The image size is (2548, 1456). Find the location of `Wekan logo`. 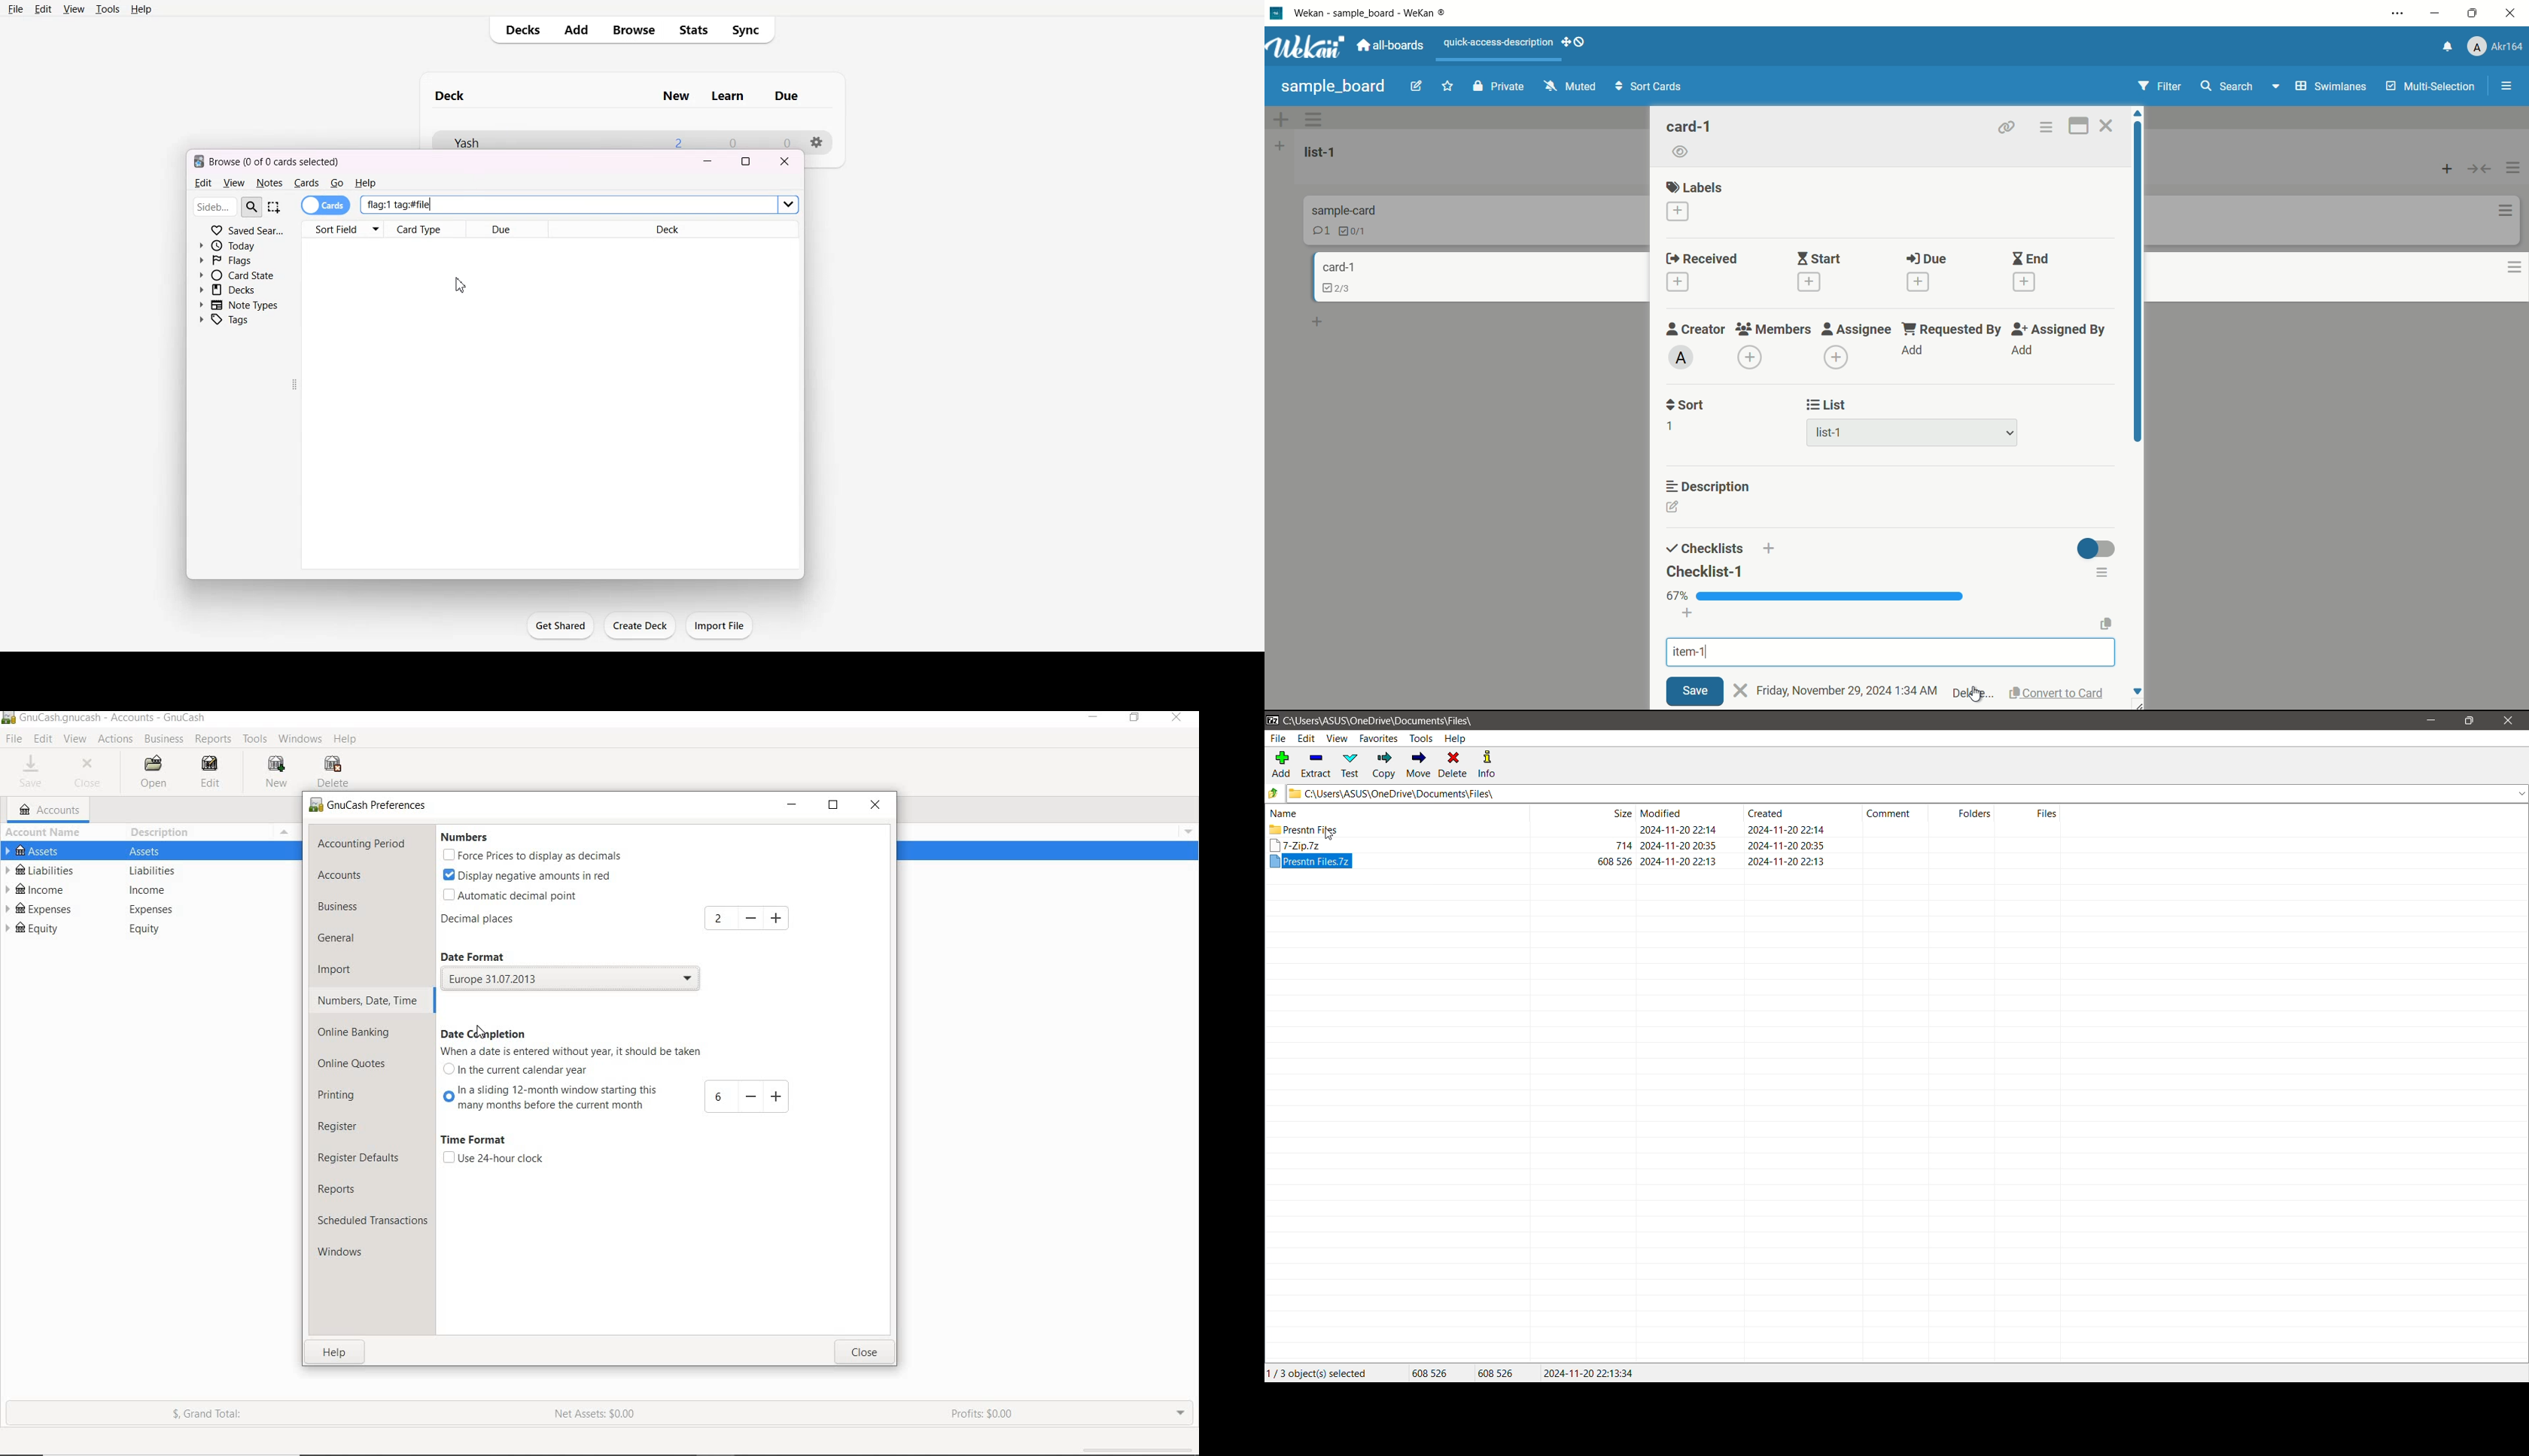

Wekan logo is located at coordinates (1305, 47).